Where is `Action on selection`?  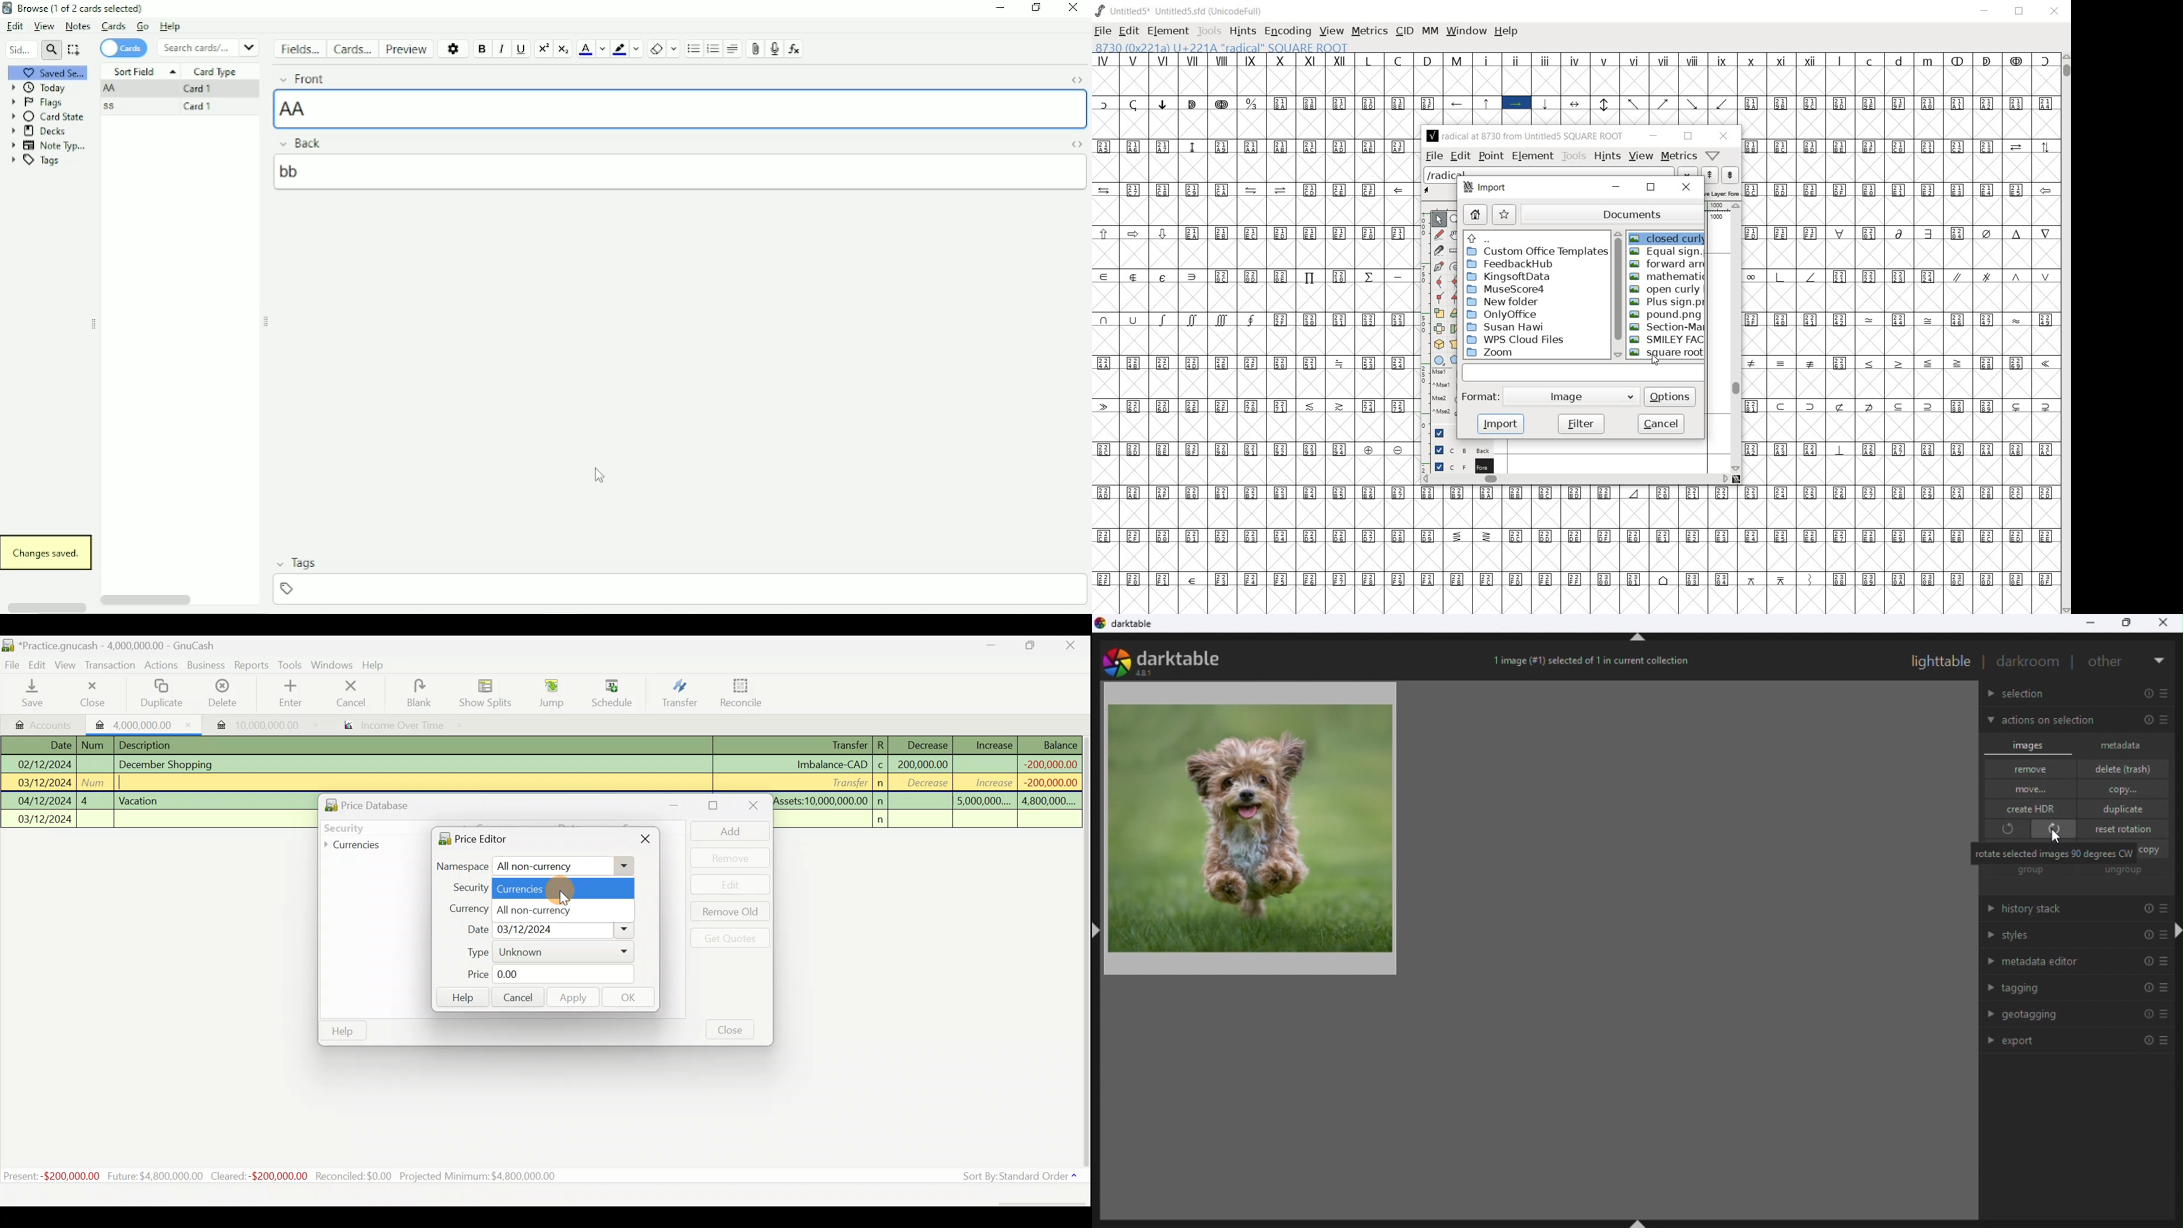 Action on selection is located at coordinates (2077, 721).